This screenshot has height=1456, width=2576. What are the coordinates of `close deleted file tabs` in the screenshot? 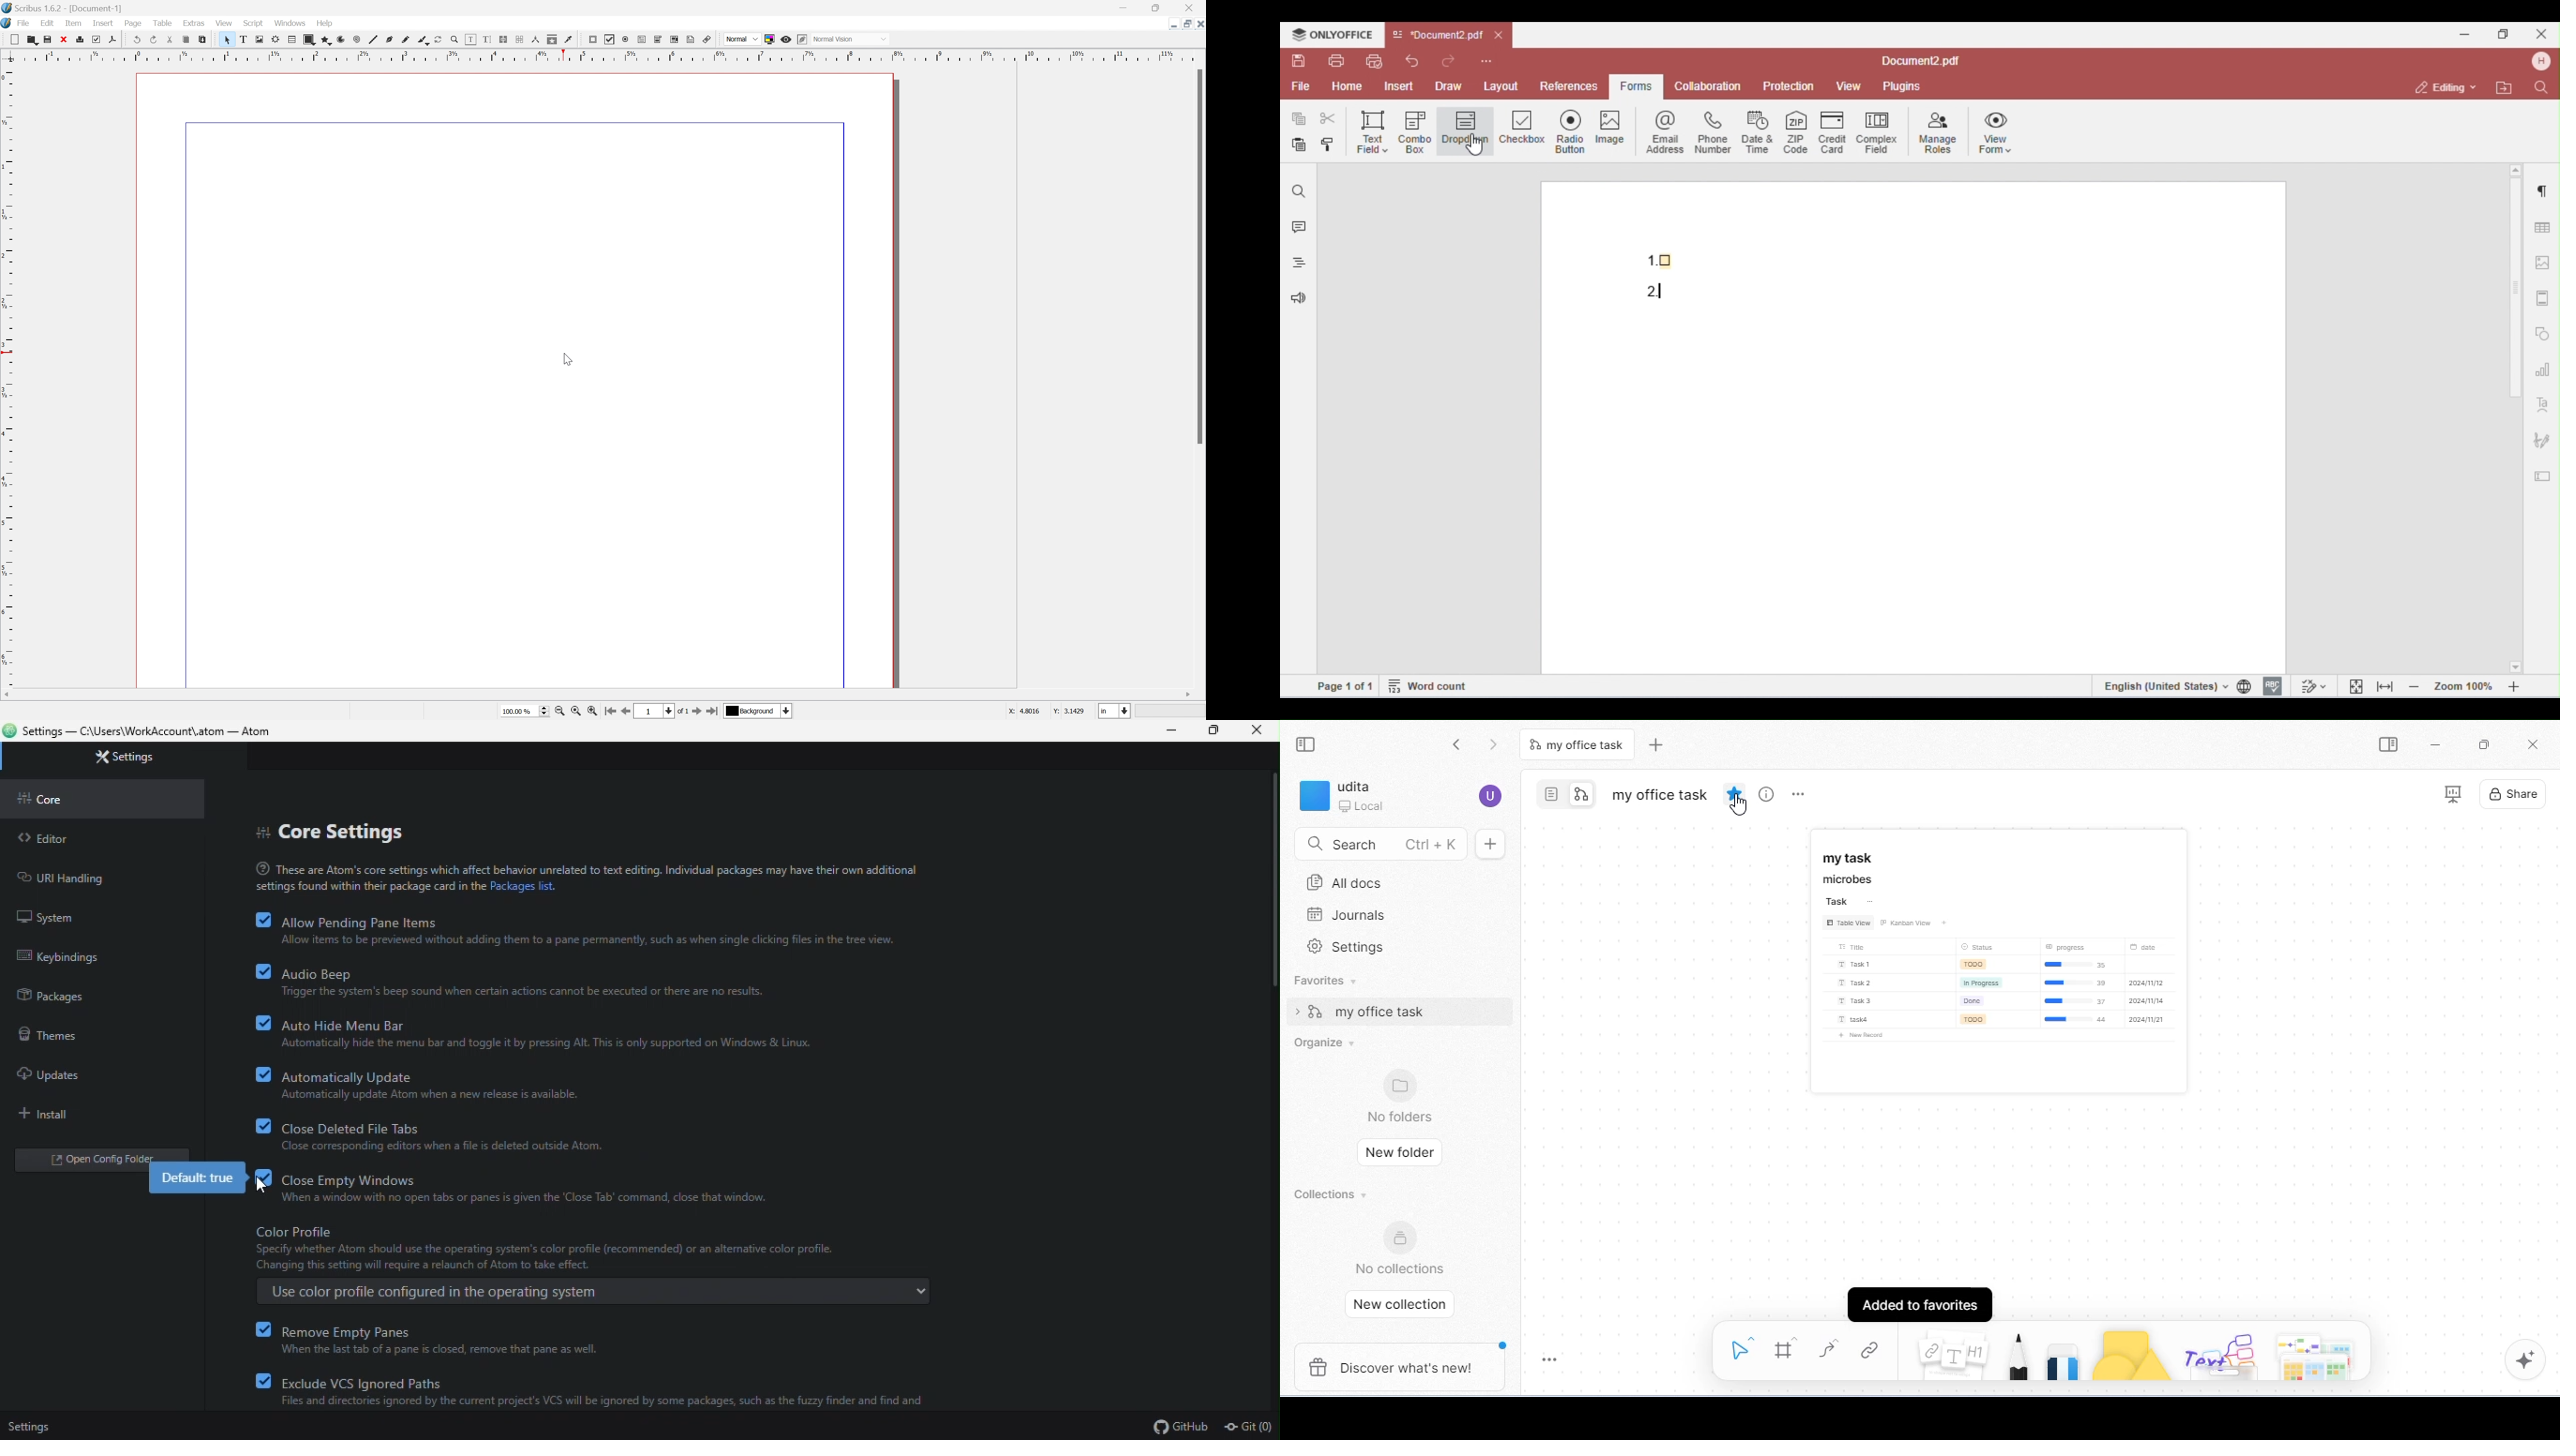 It's located at (445, 1137).